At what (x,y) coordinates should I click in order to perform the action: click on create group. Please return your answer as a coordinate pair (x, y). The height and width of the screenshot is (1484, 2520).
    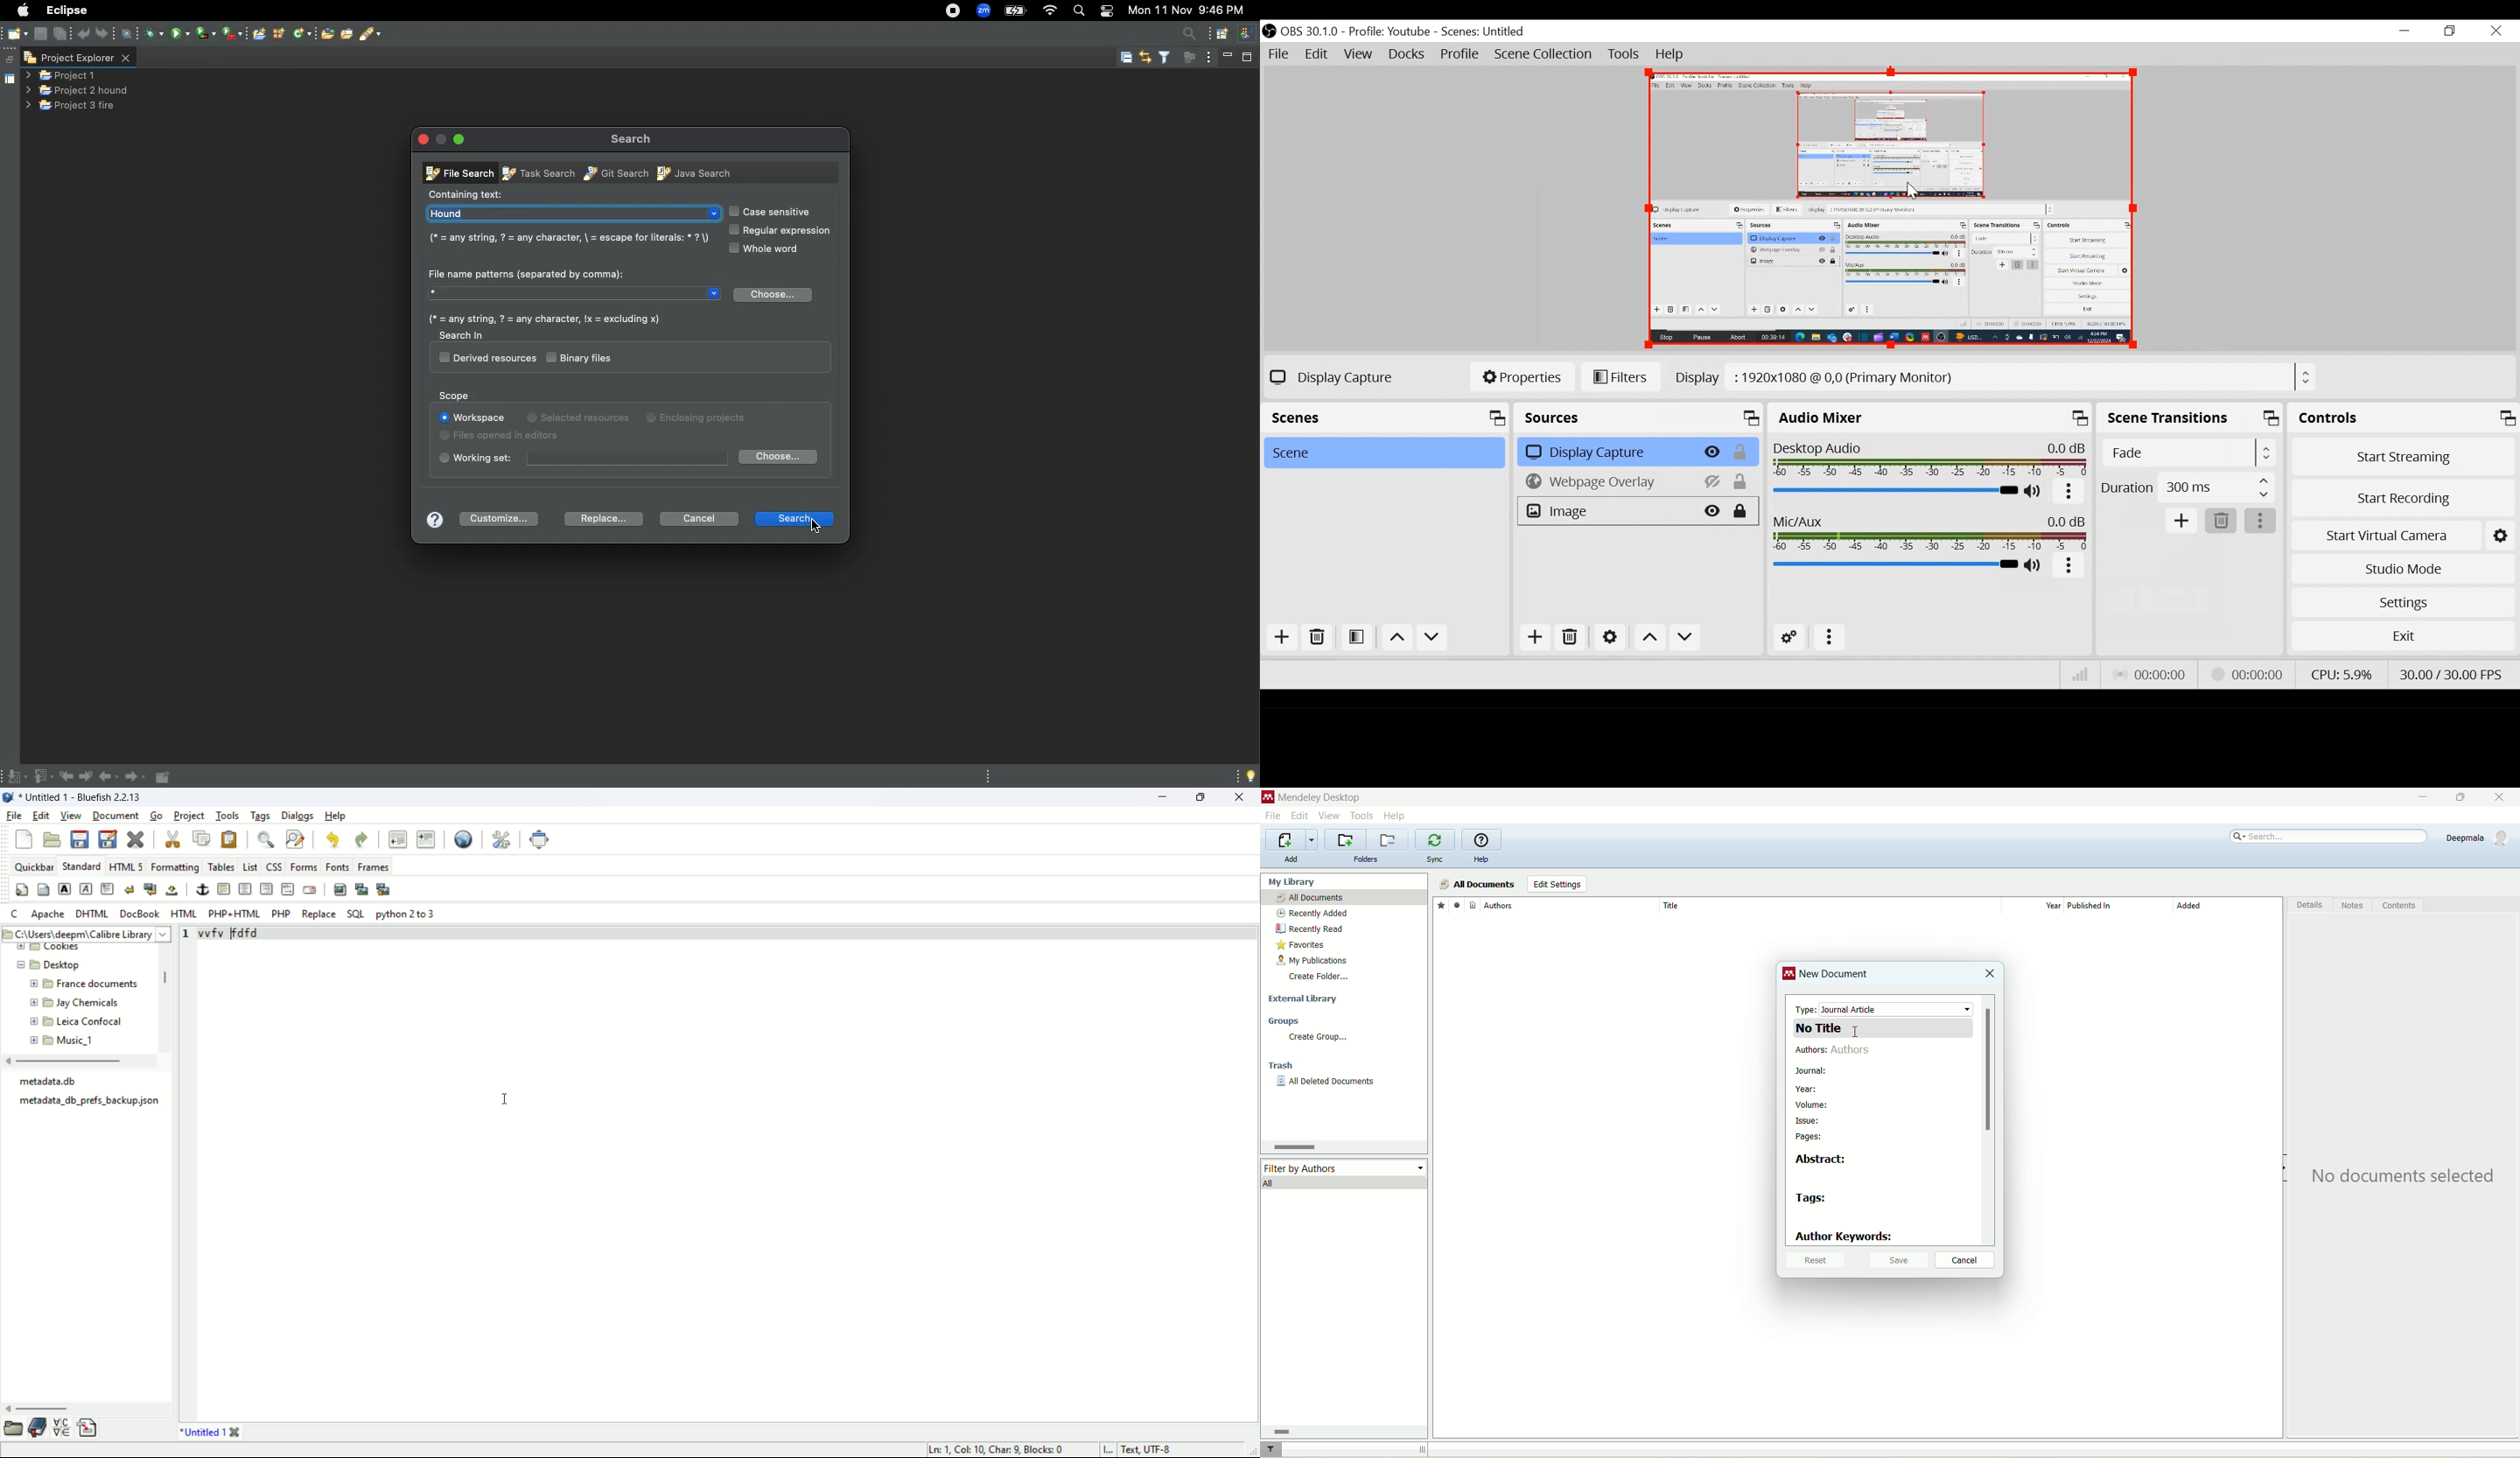
    Looking at the image, I should click on (1317, 1037).